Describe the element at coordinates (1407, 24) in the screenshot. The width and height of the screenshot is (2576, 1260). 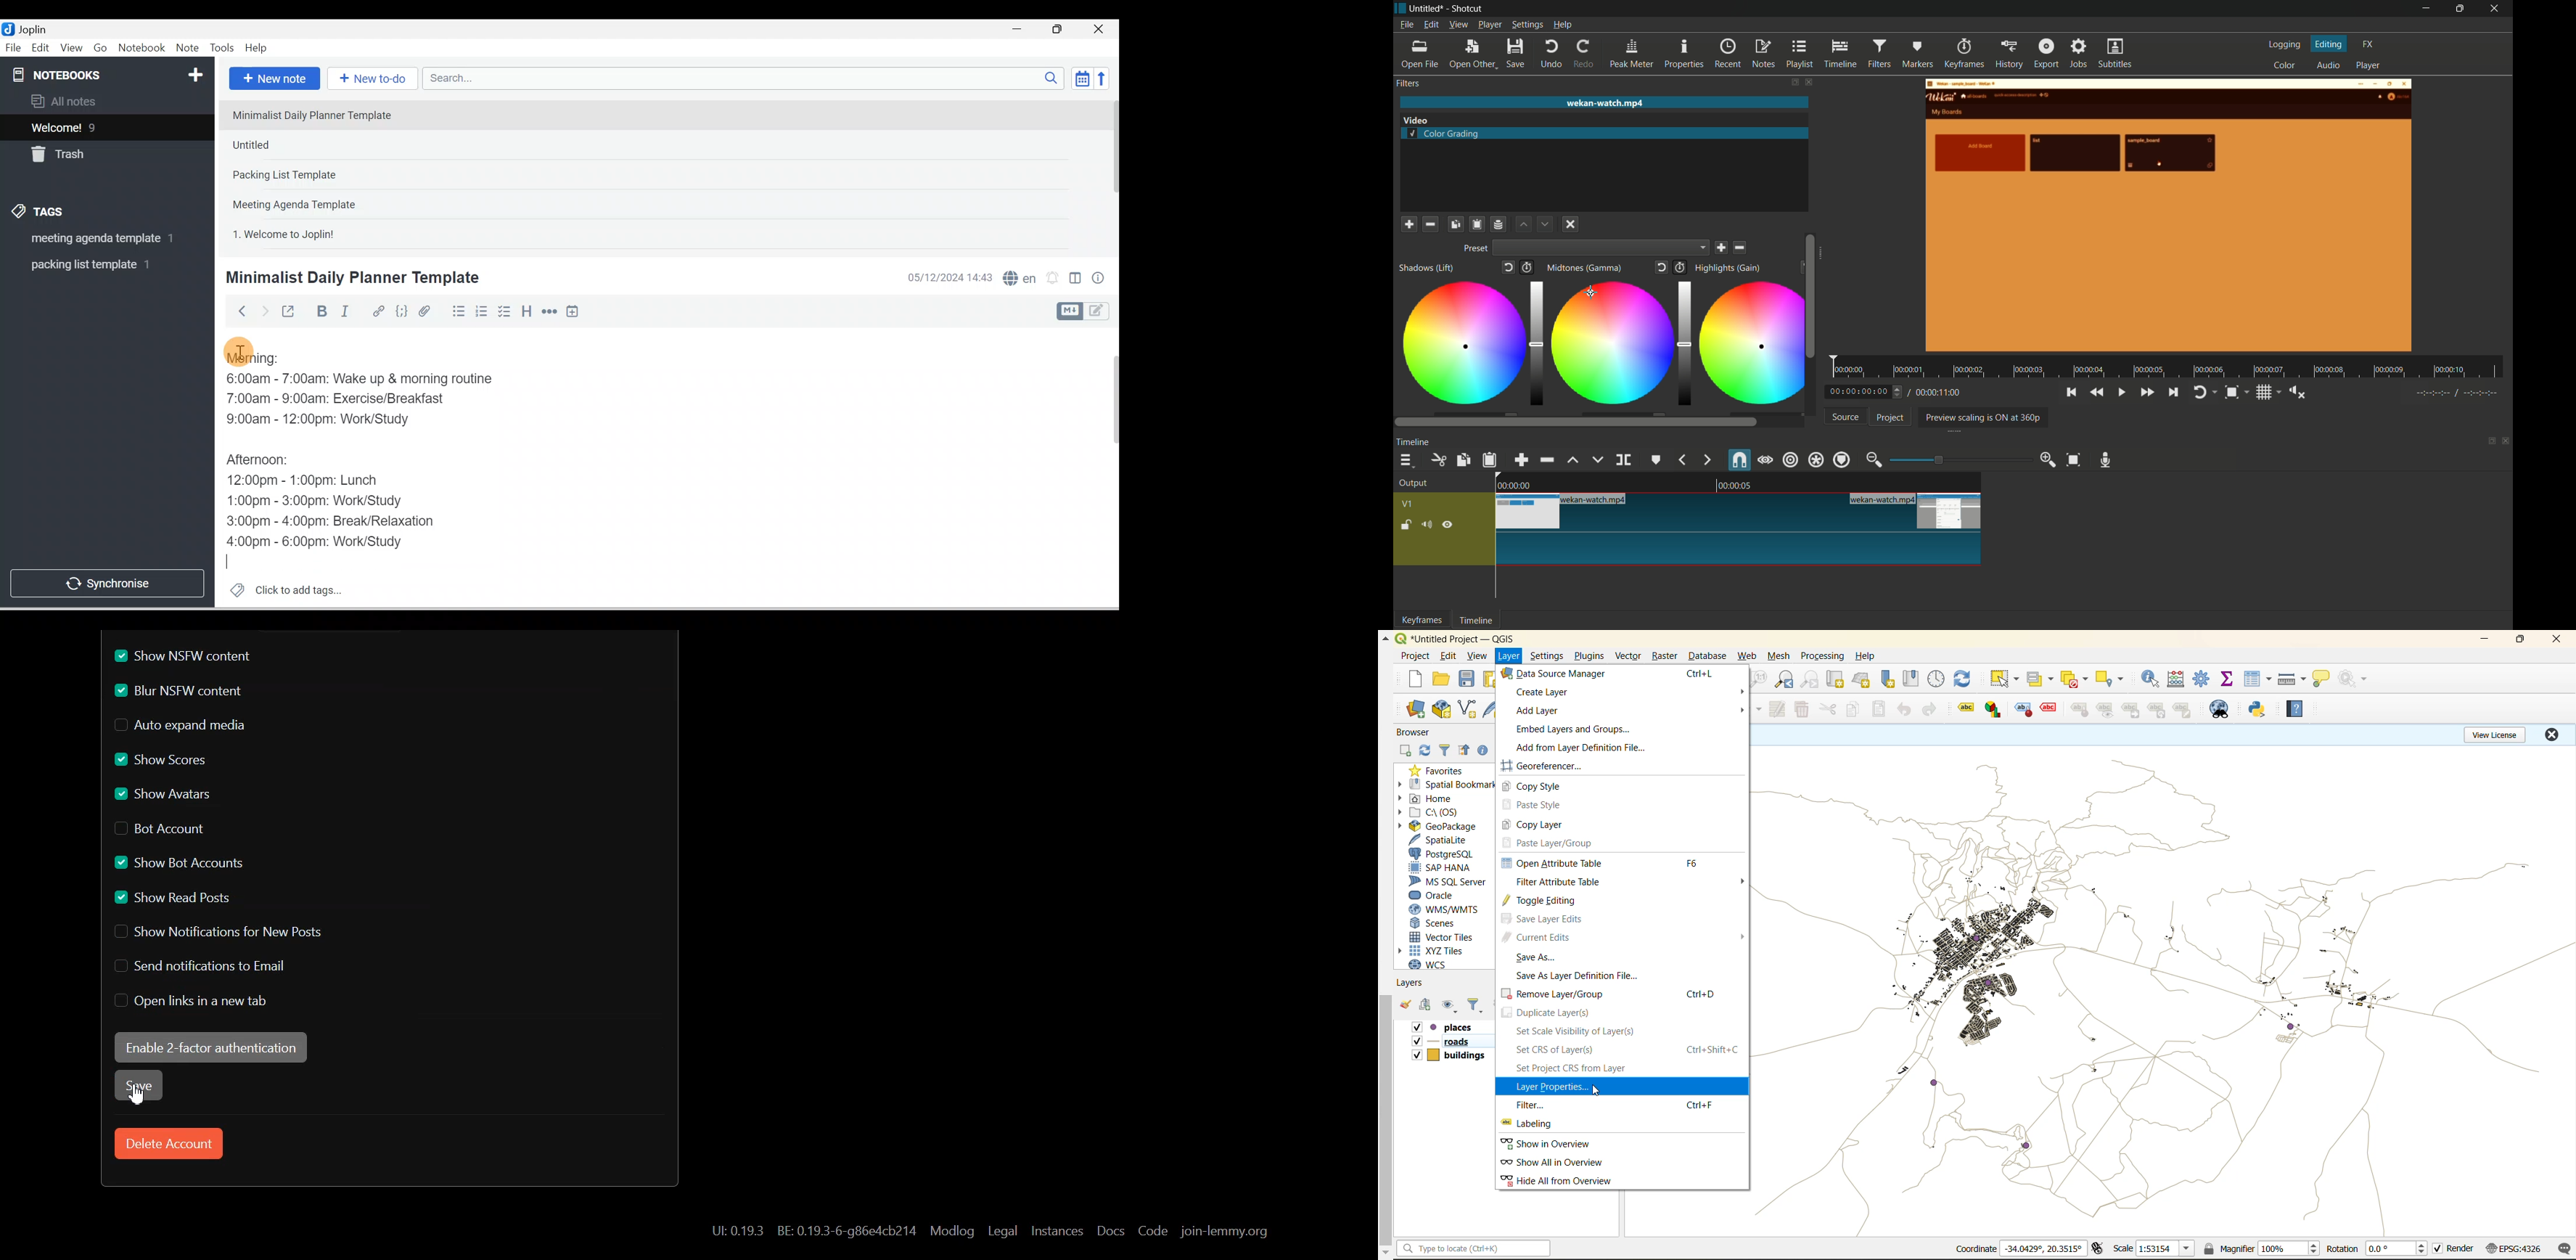
I see `file menu` at that location.